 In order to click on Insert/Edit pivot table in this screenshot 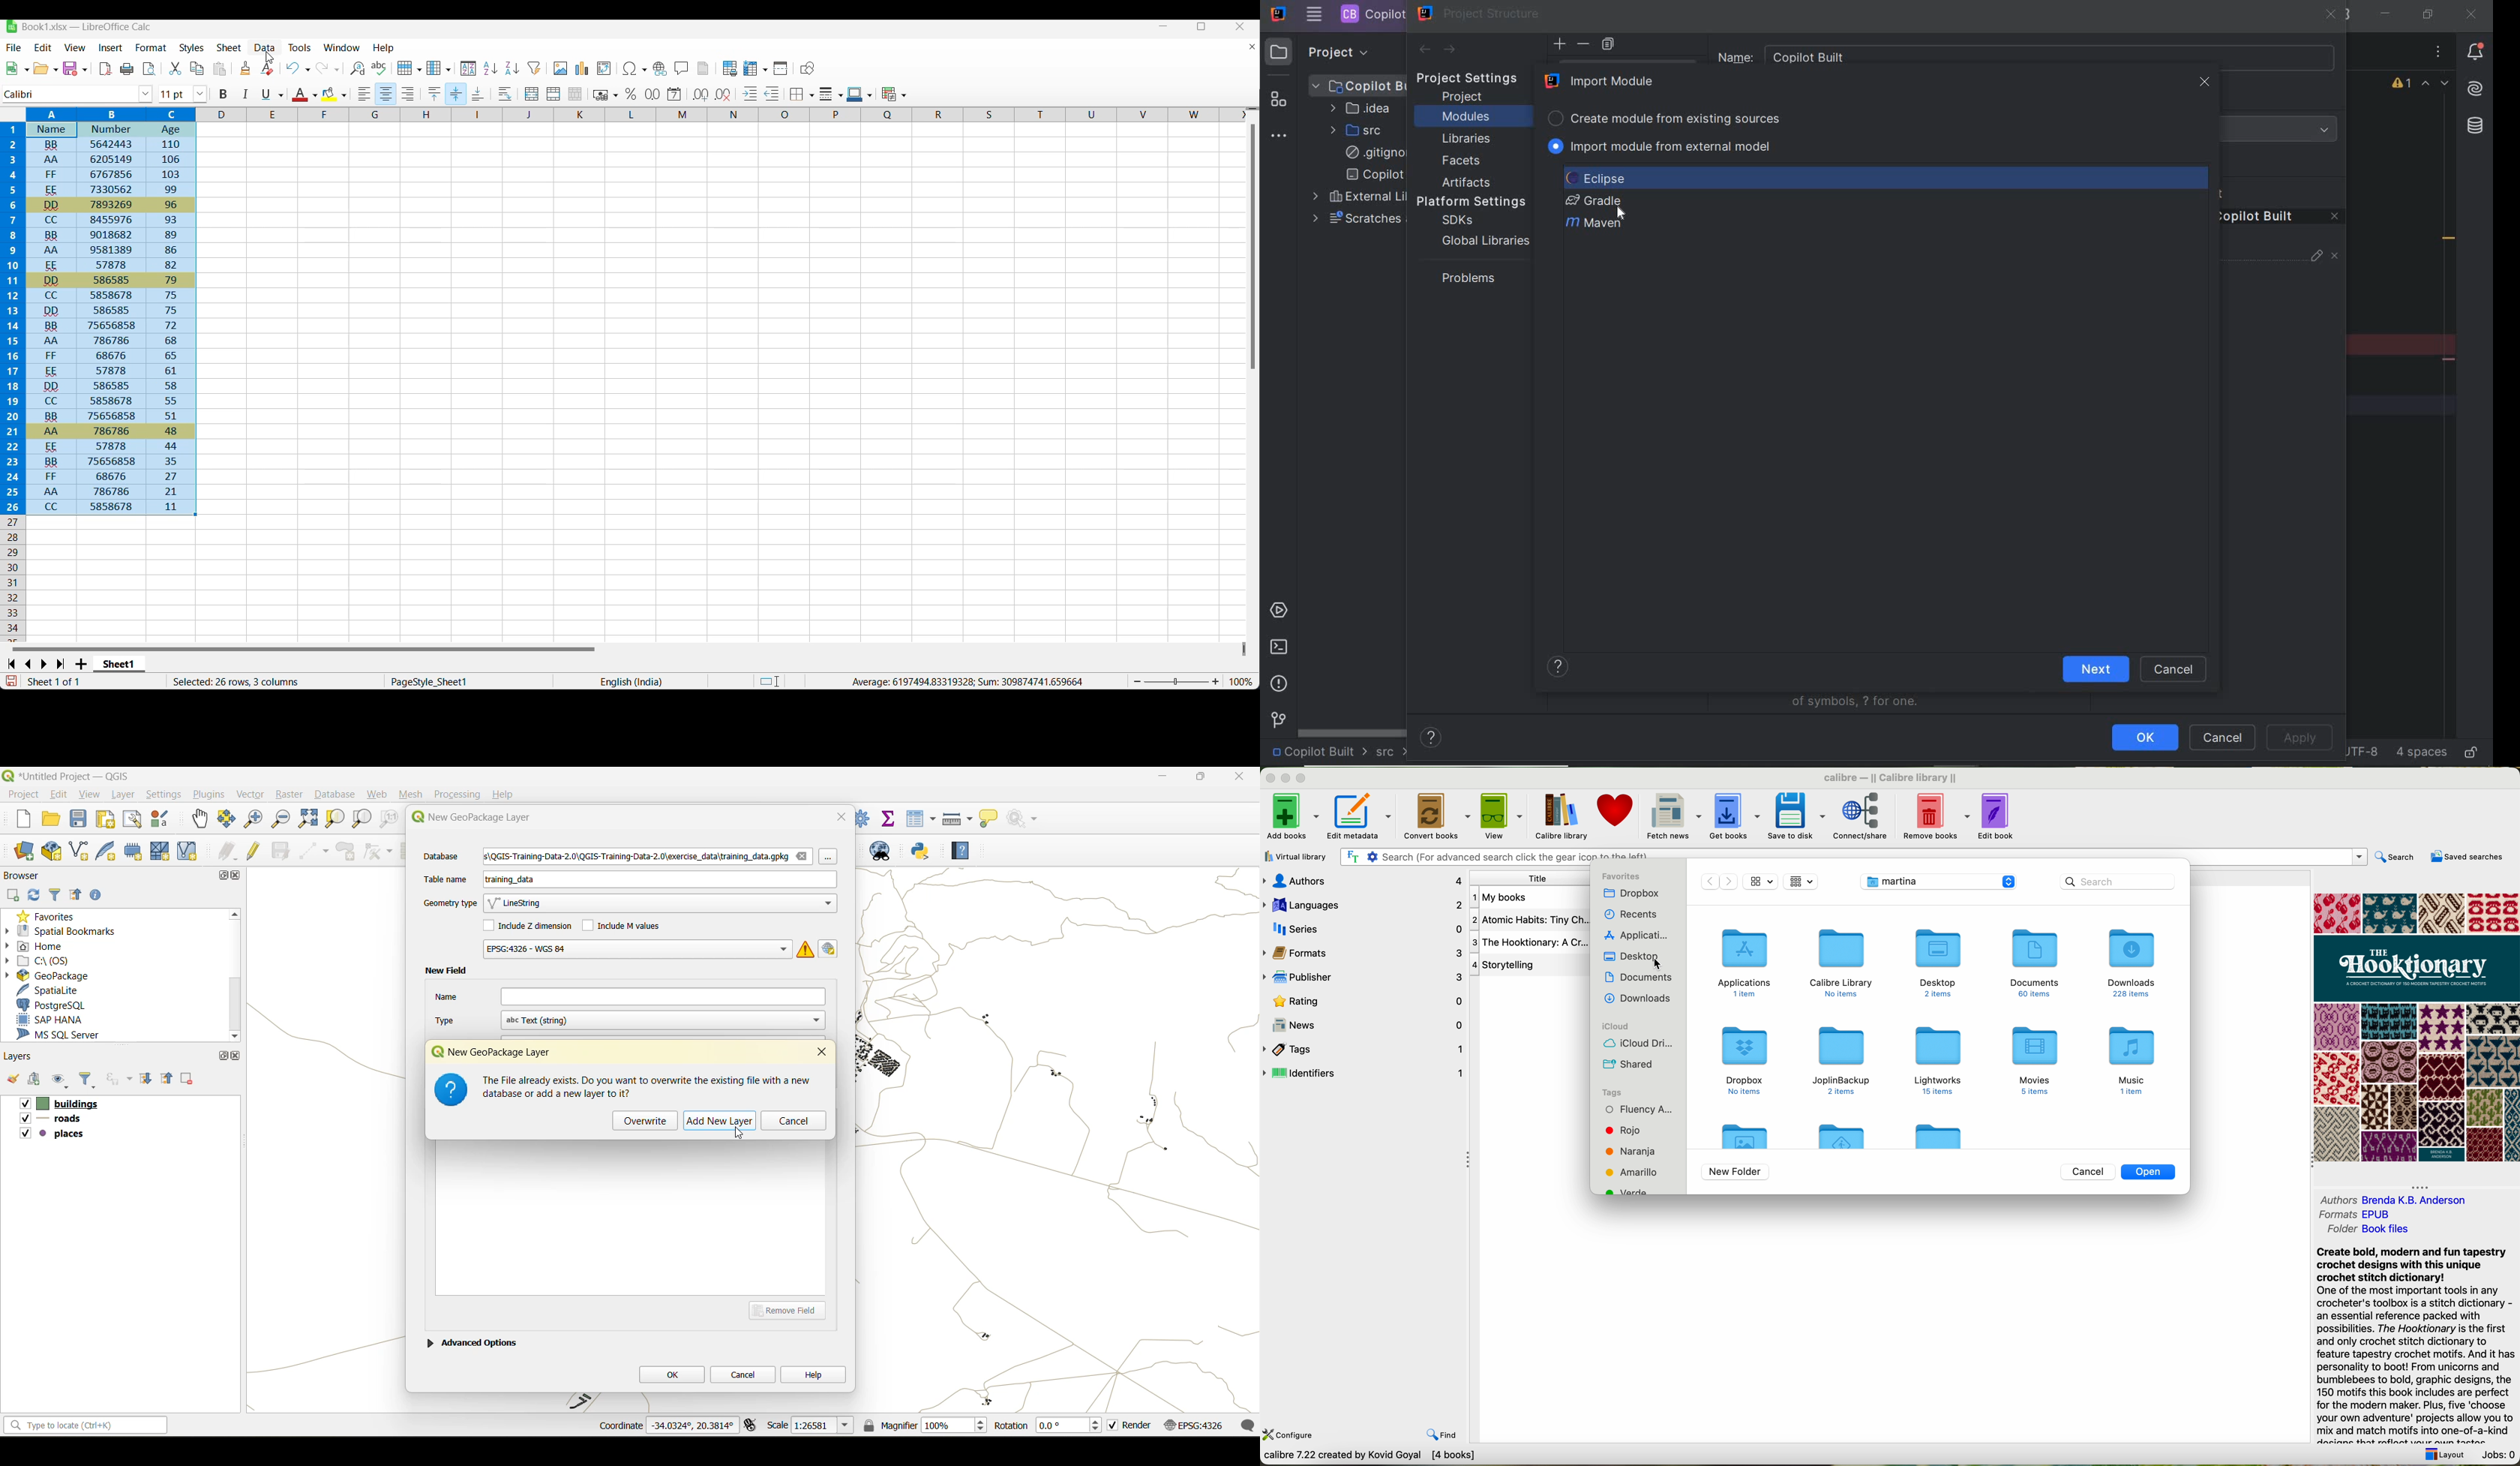, I will do `click(604, 68)`.